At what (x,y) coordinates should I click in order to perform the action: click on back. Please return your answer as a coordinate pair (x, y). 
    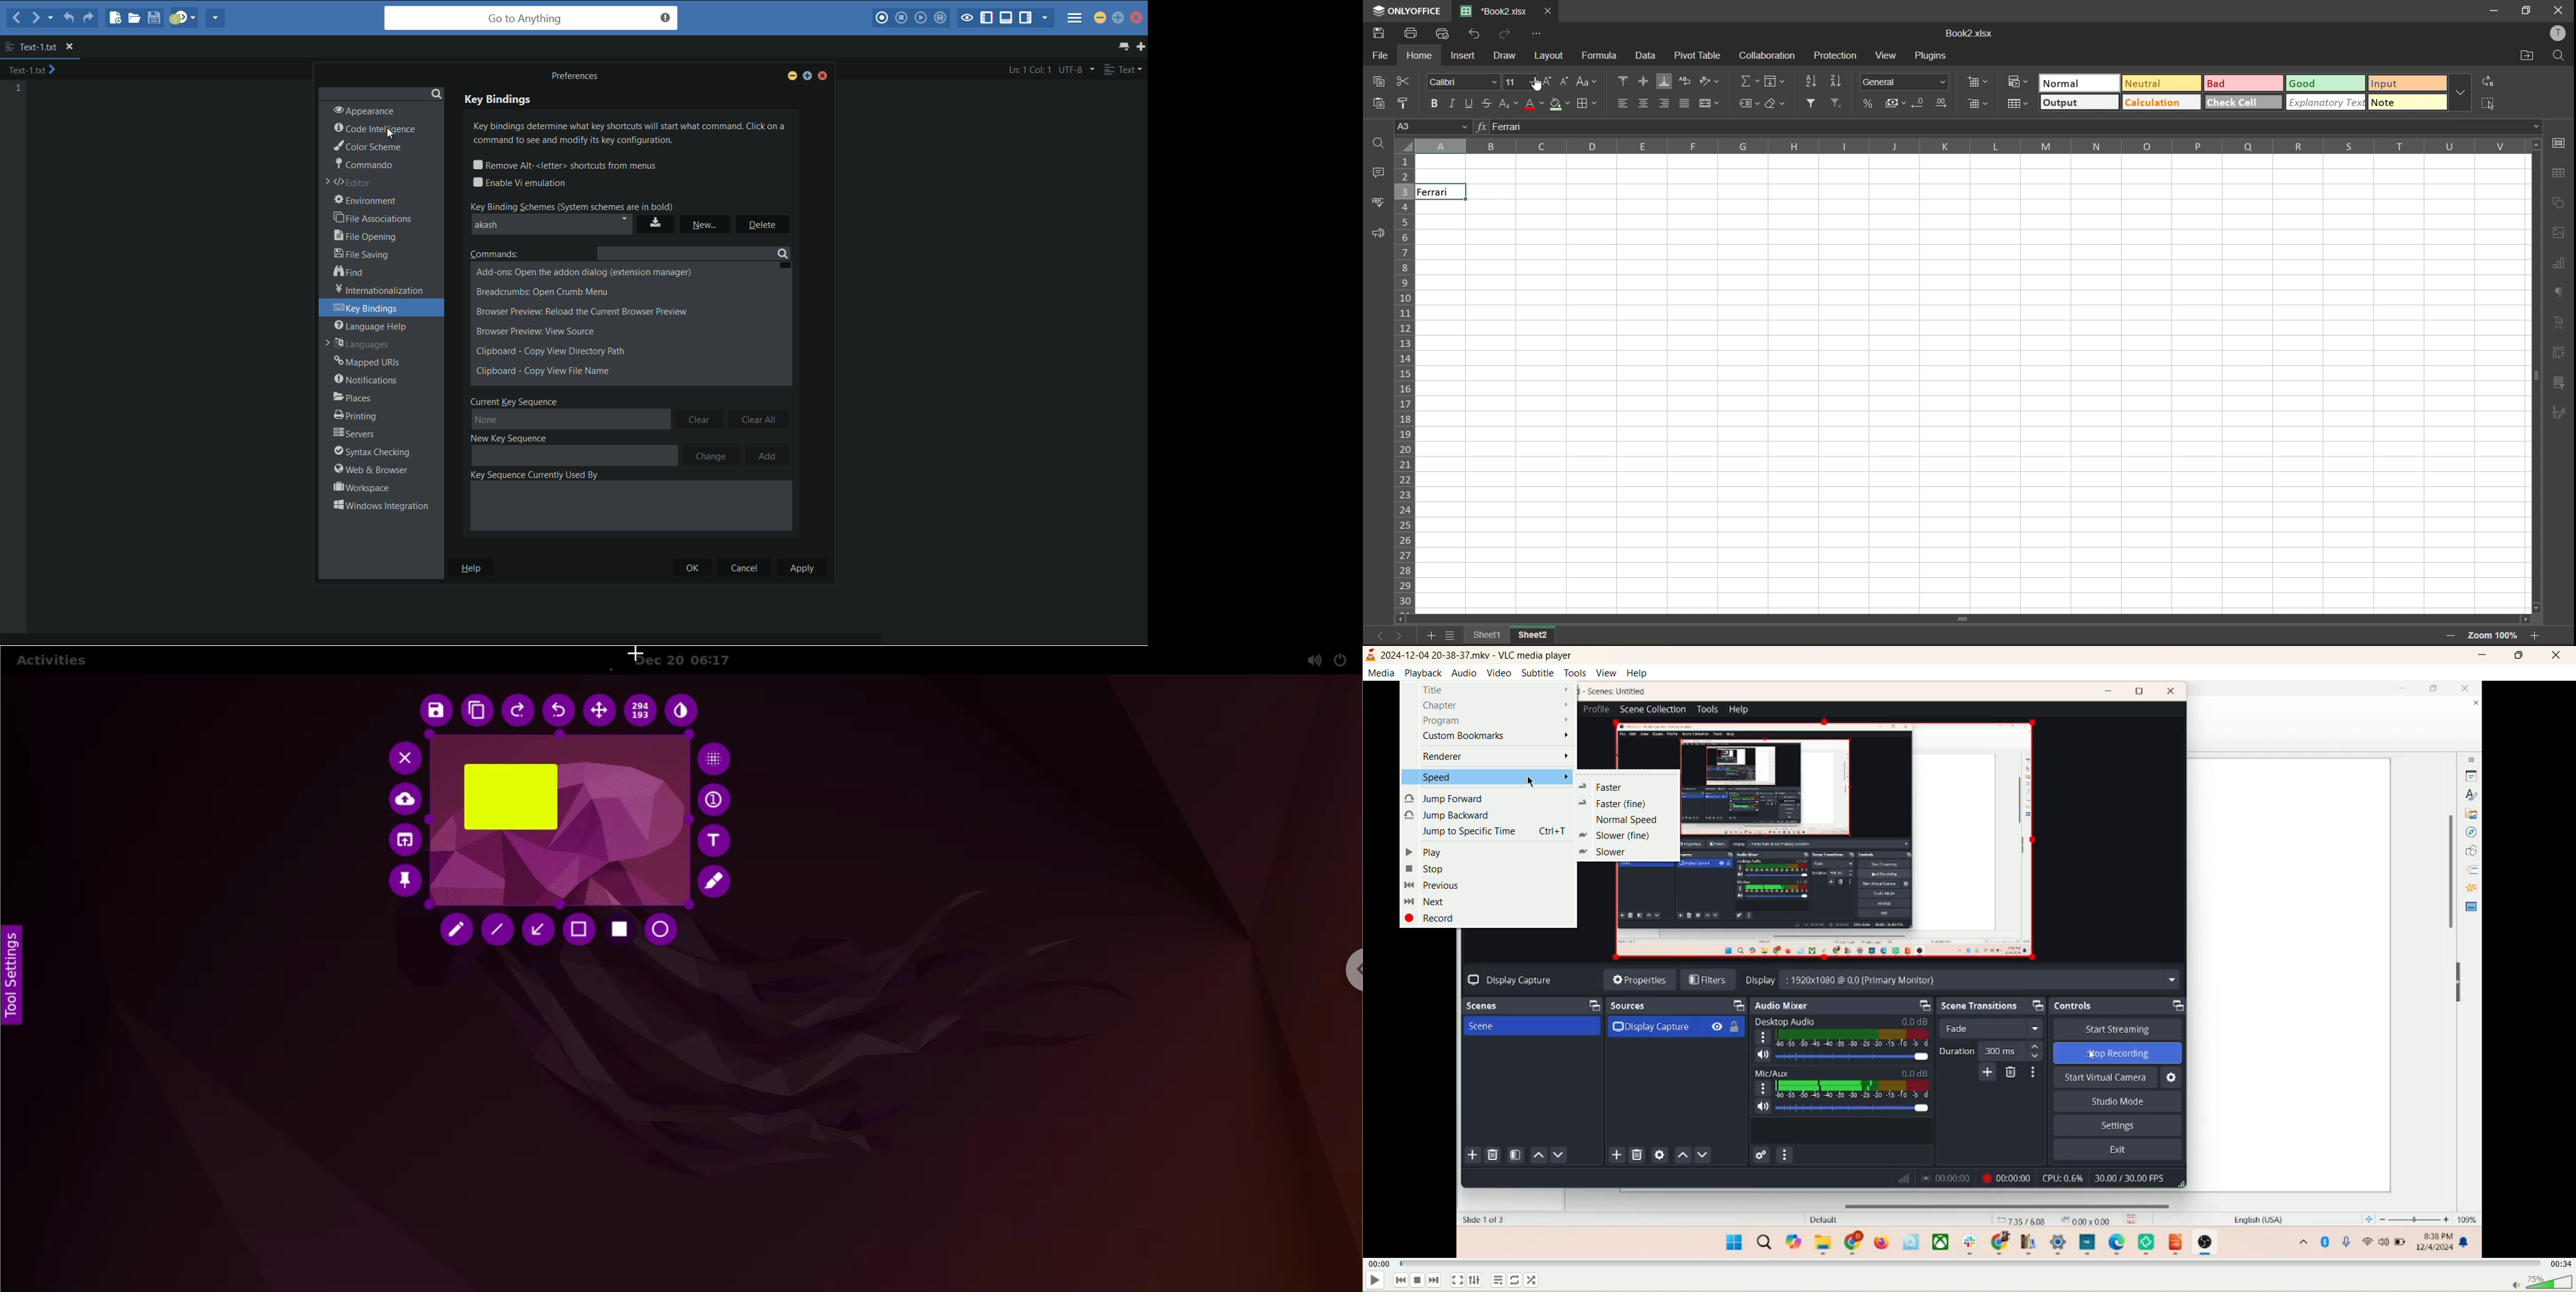
    Looking at the image, I should click on (17, 17).